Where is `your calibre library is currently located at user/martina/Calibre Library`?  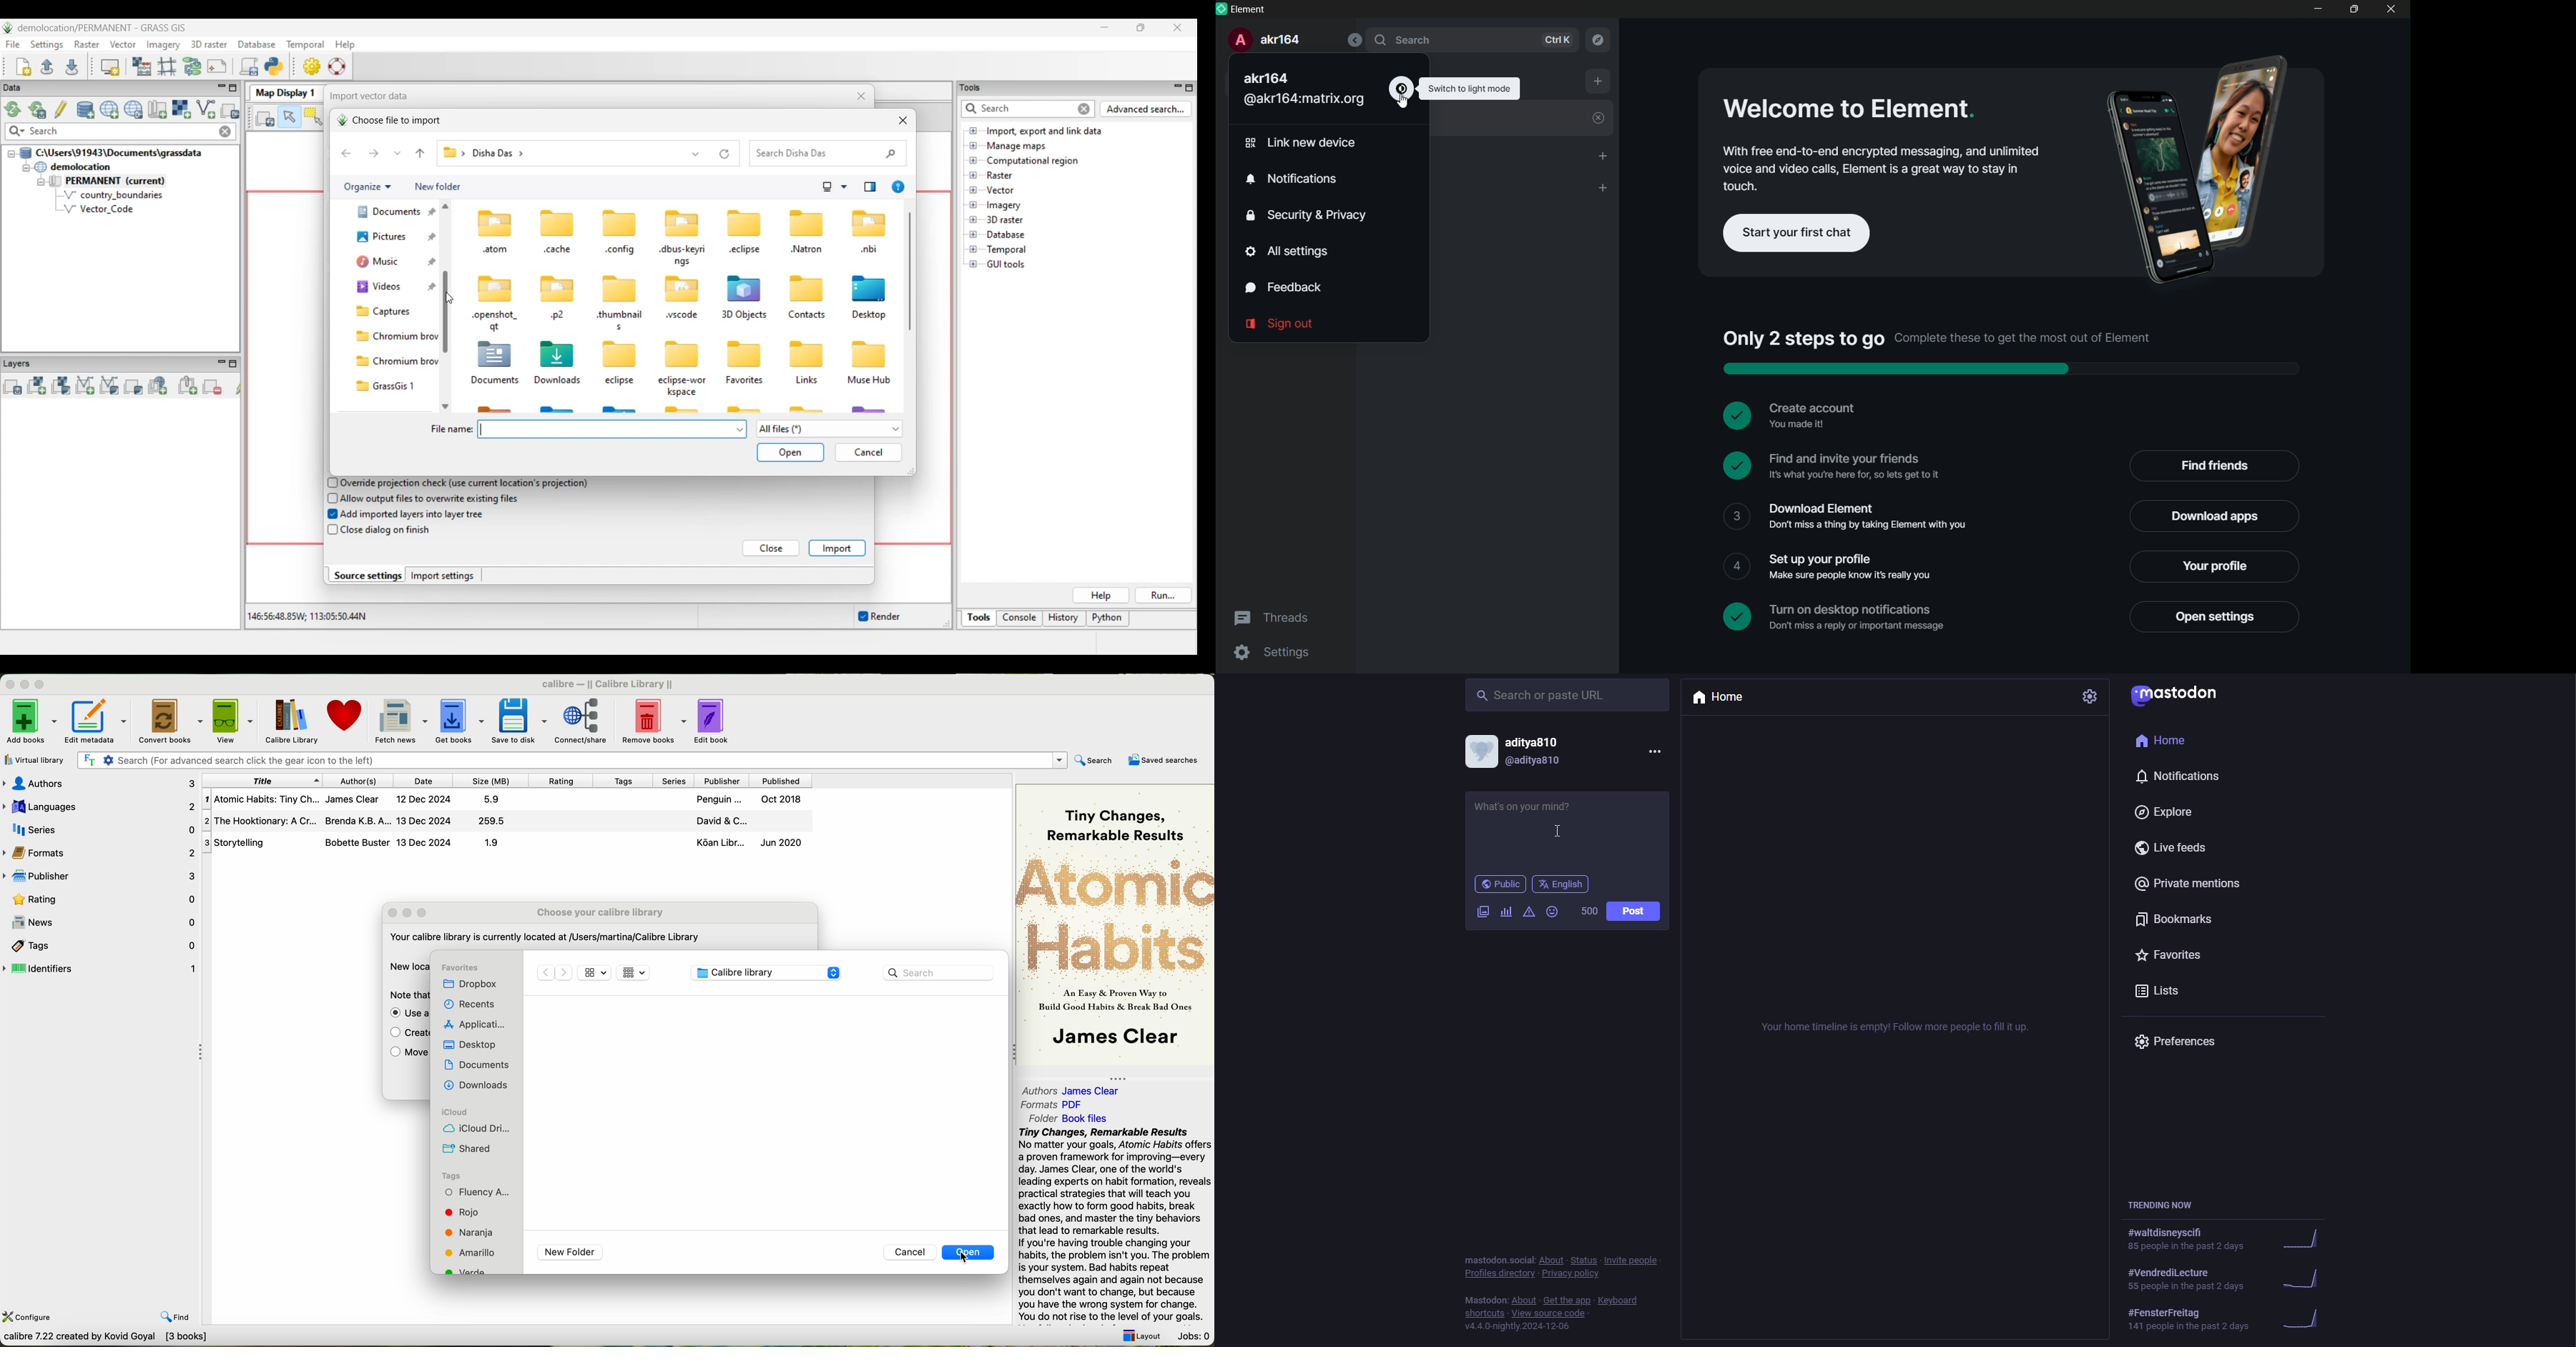
your calibre library is currently located at user/martina/Calibre Library is located at coordinates (544, 937).